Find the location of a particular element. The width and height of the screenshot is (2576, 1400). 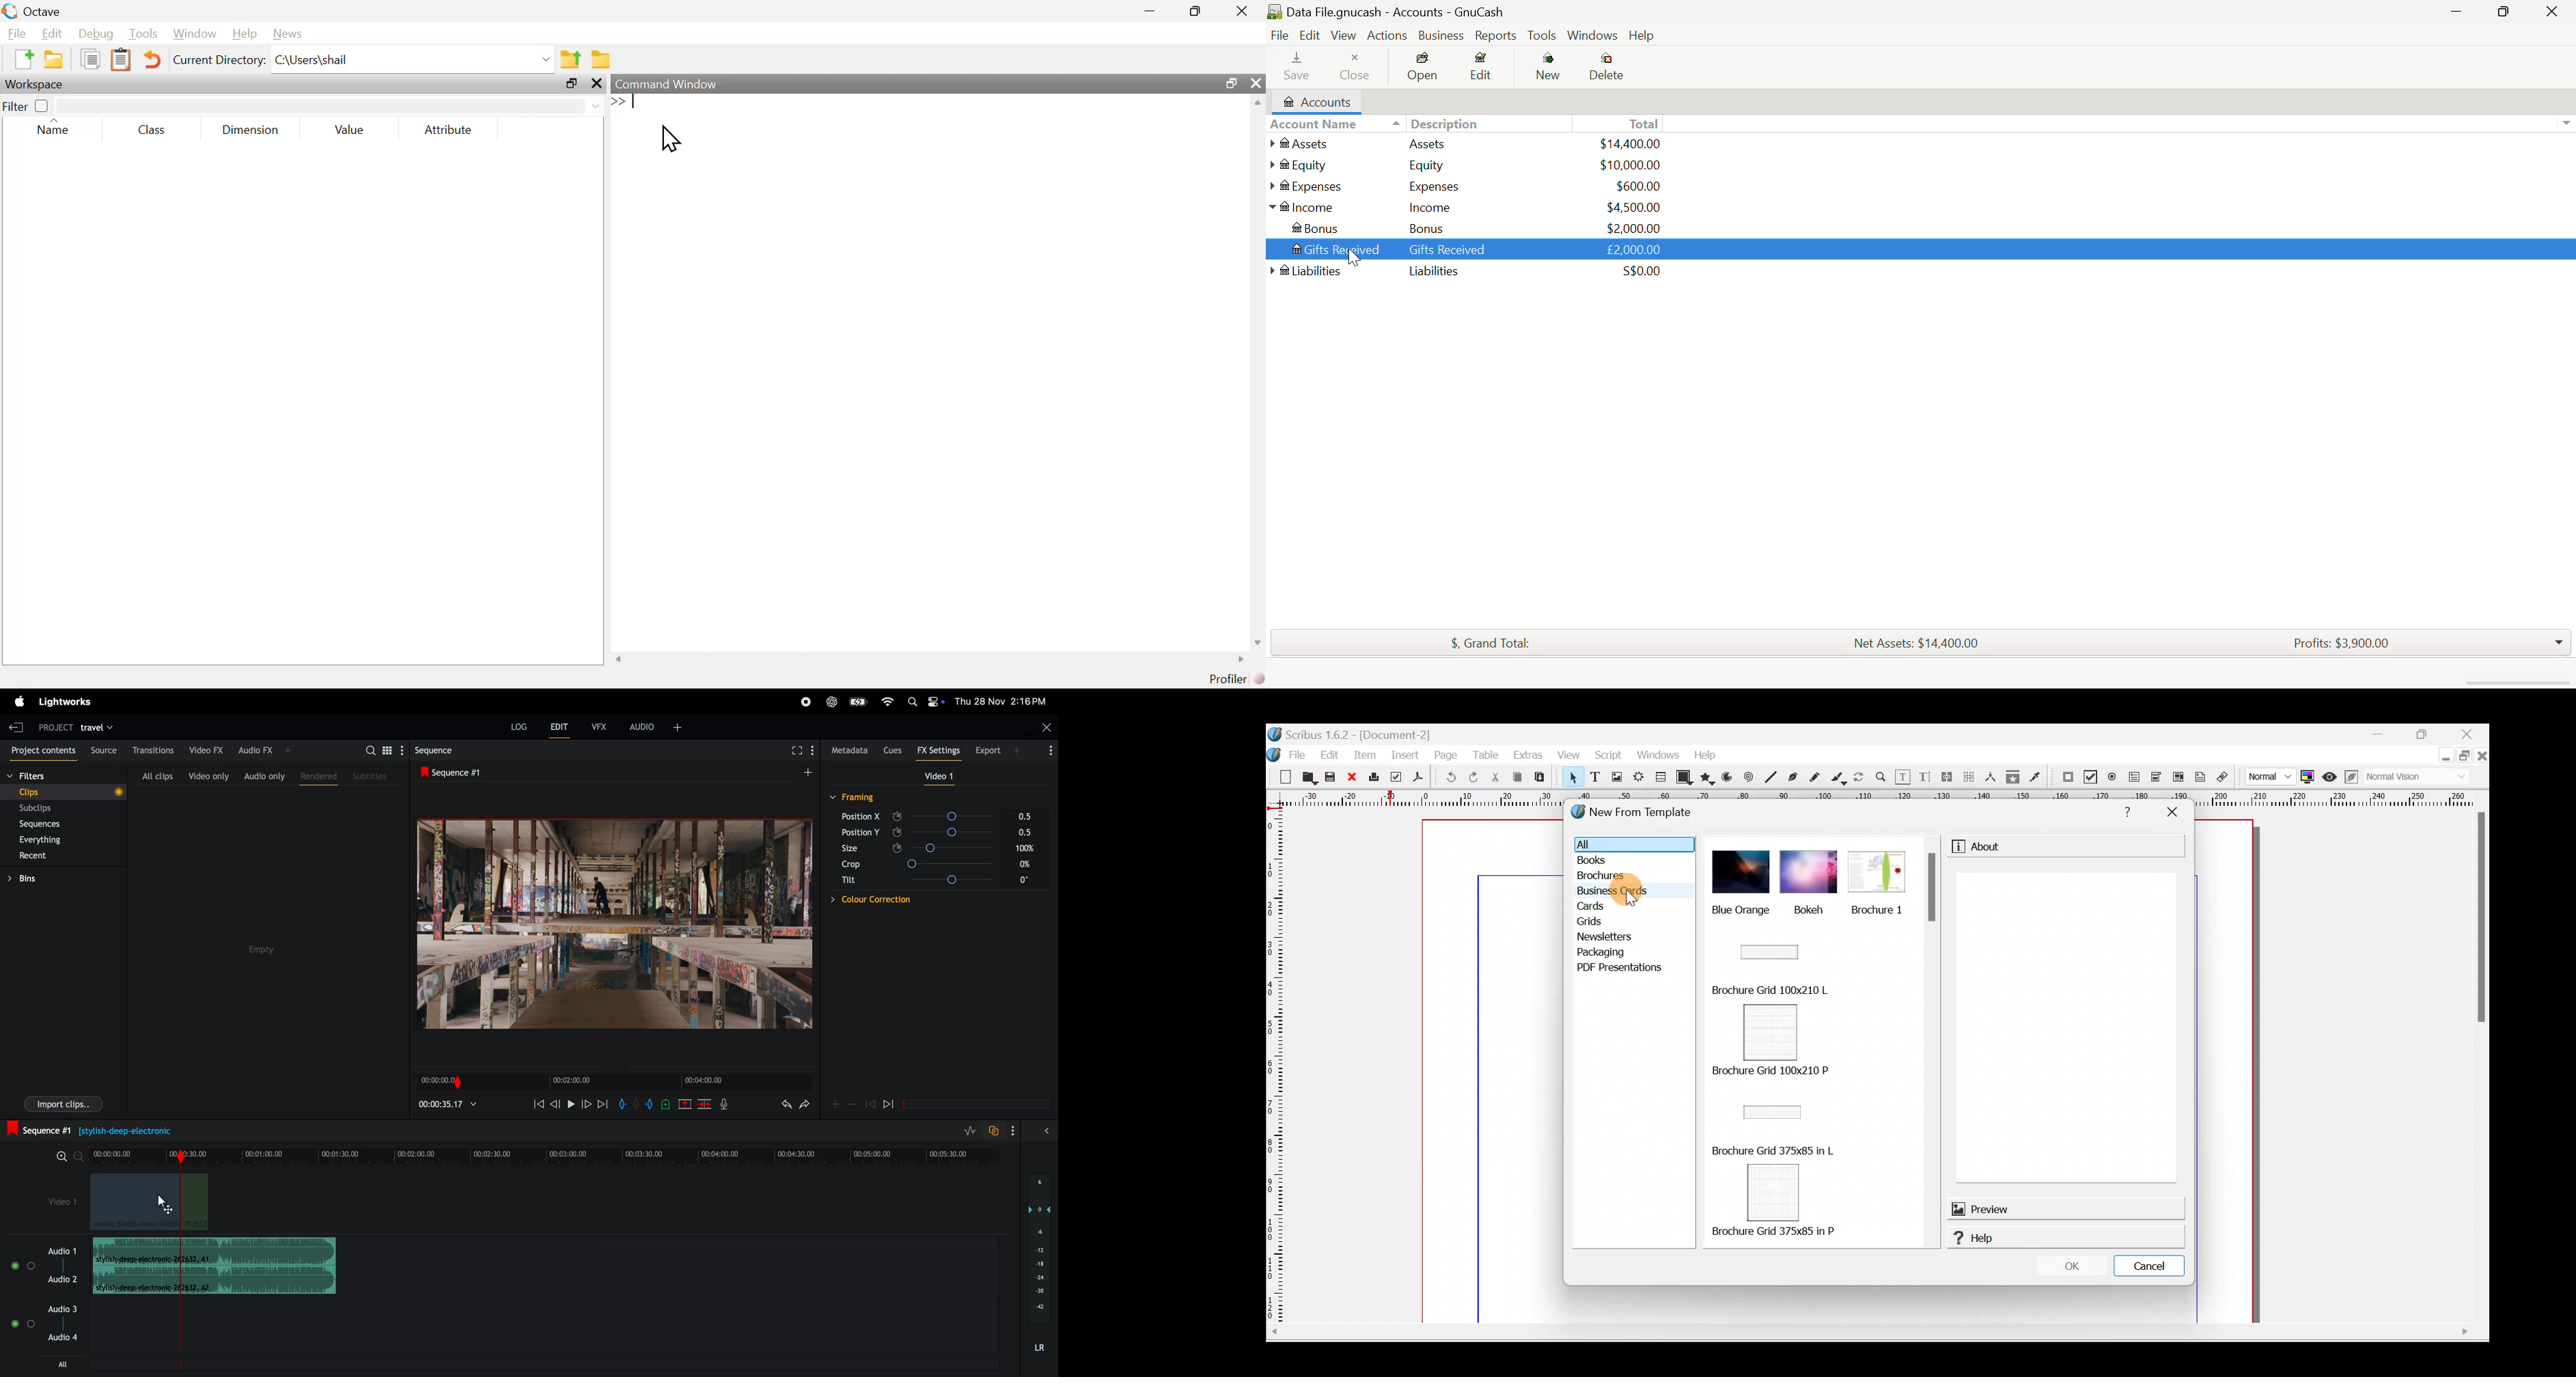

light works is located at coordinates (70, 700).